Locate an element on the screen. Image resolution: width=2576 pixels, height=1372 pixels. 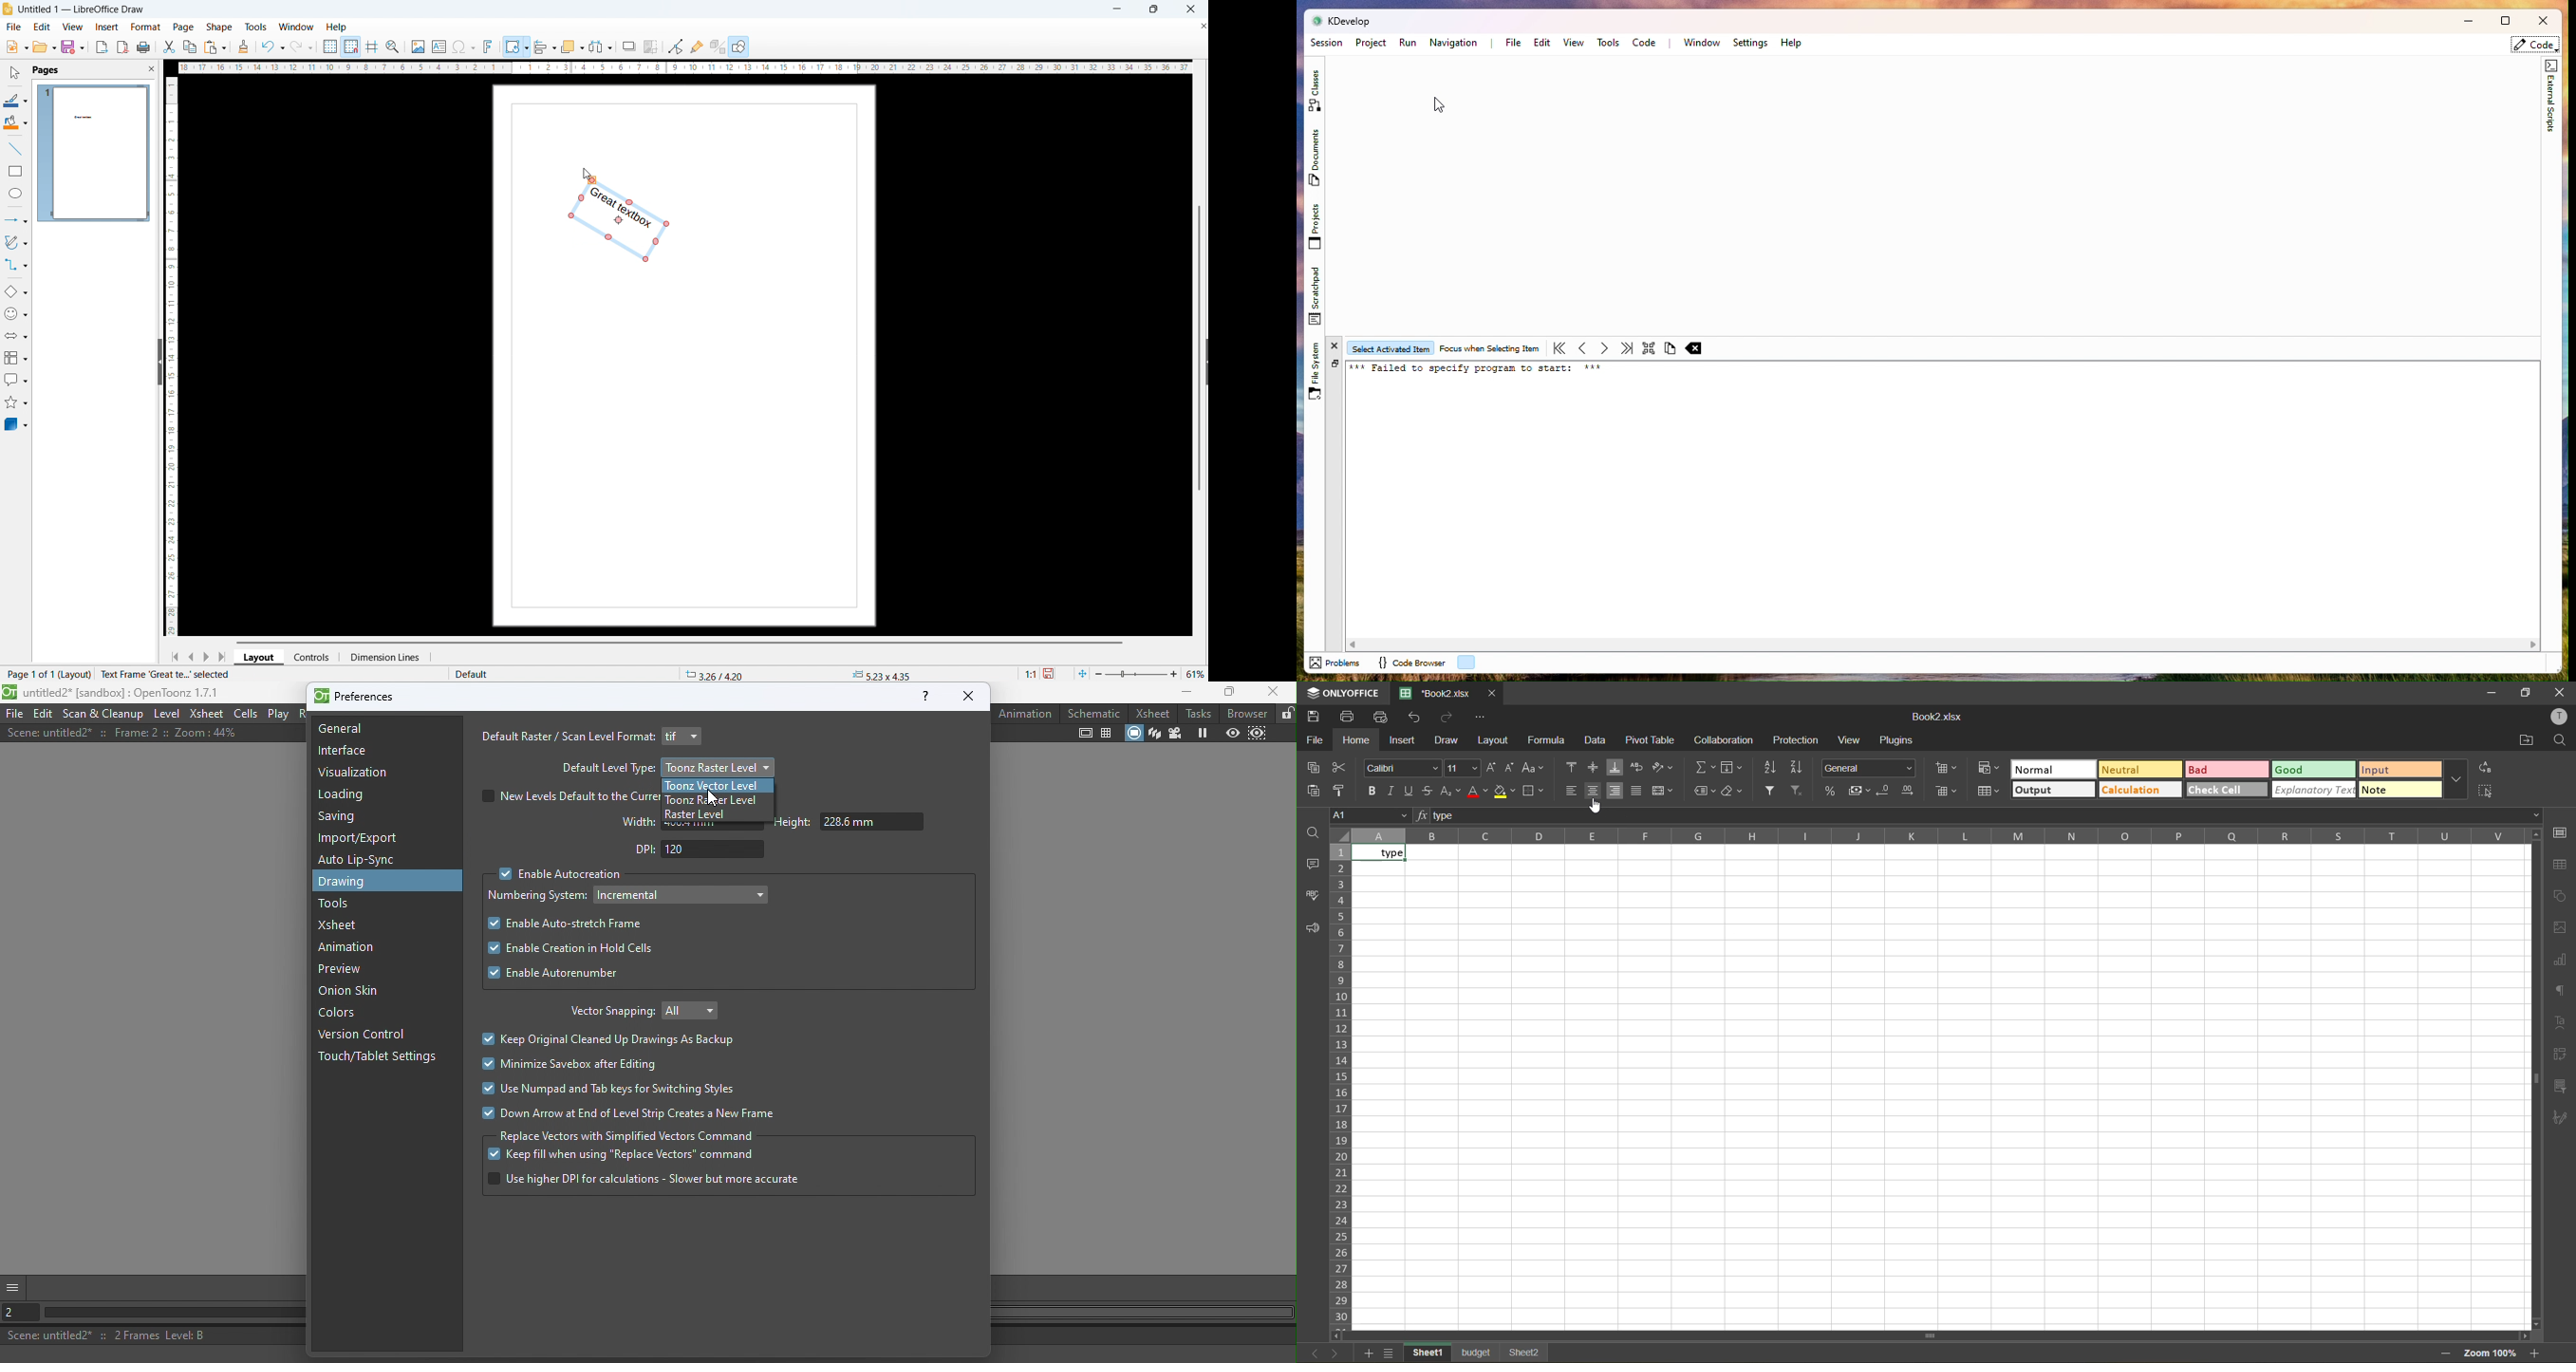
Edit is located at coordinates (45, 713).